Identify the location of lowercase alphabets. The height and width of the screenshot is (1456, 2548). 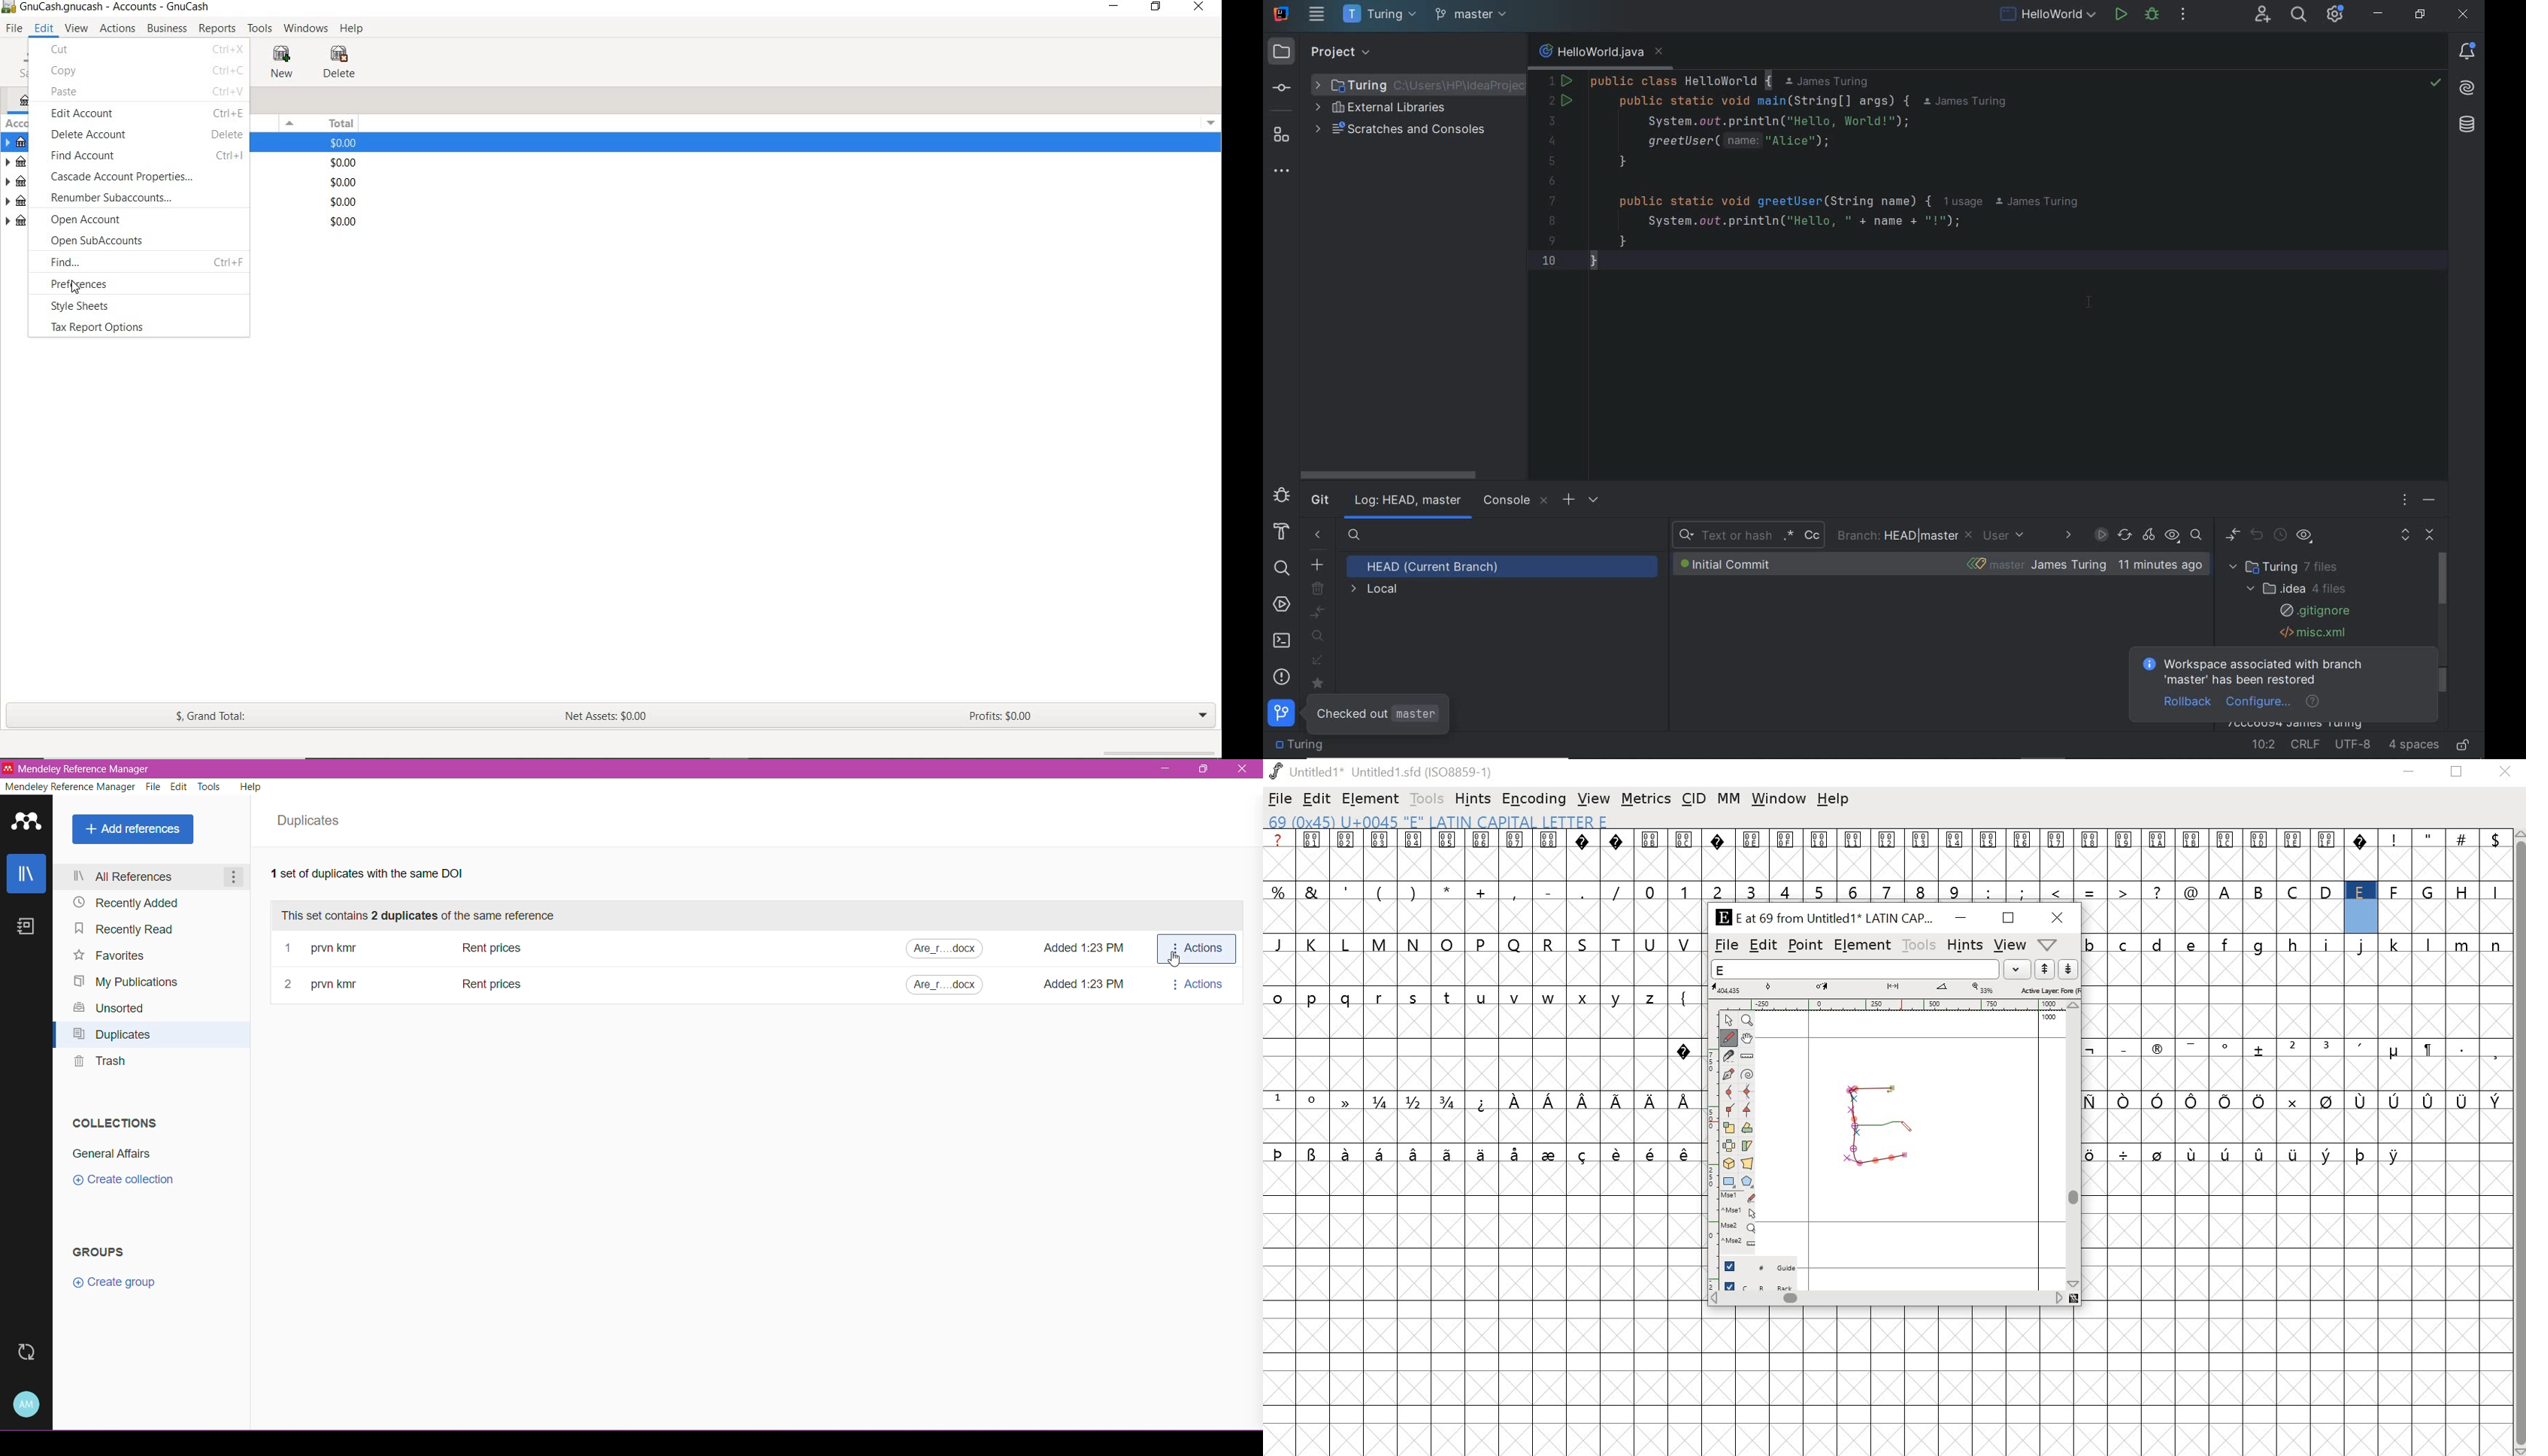
(2297, 944).